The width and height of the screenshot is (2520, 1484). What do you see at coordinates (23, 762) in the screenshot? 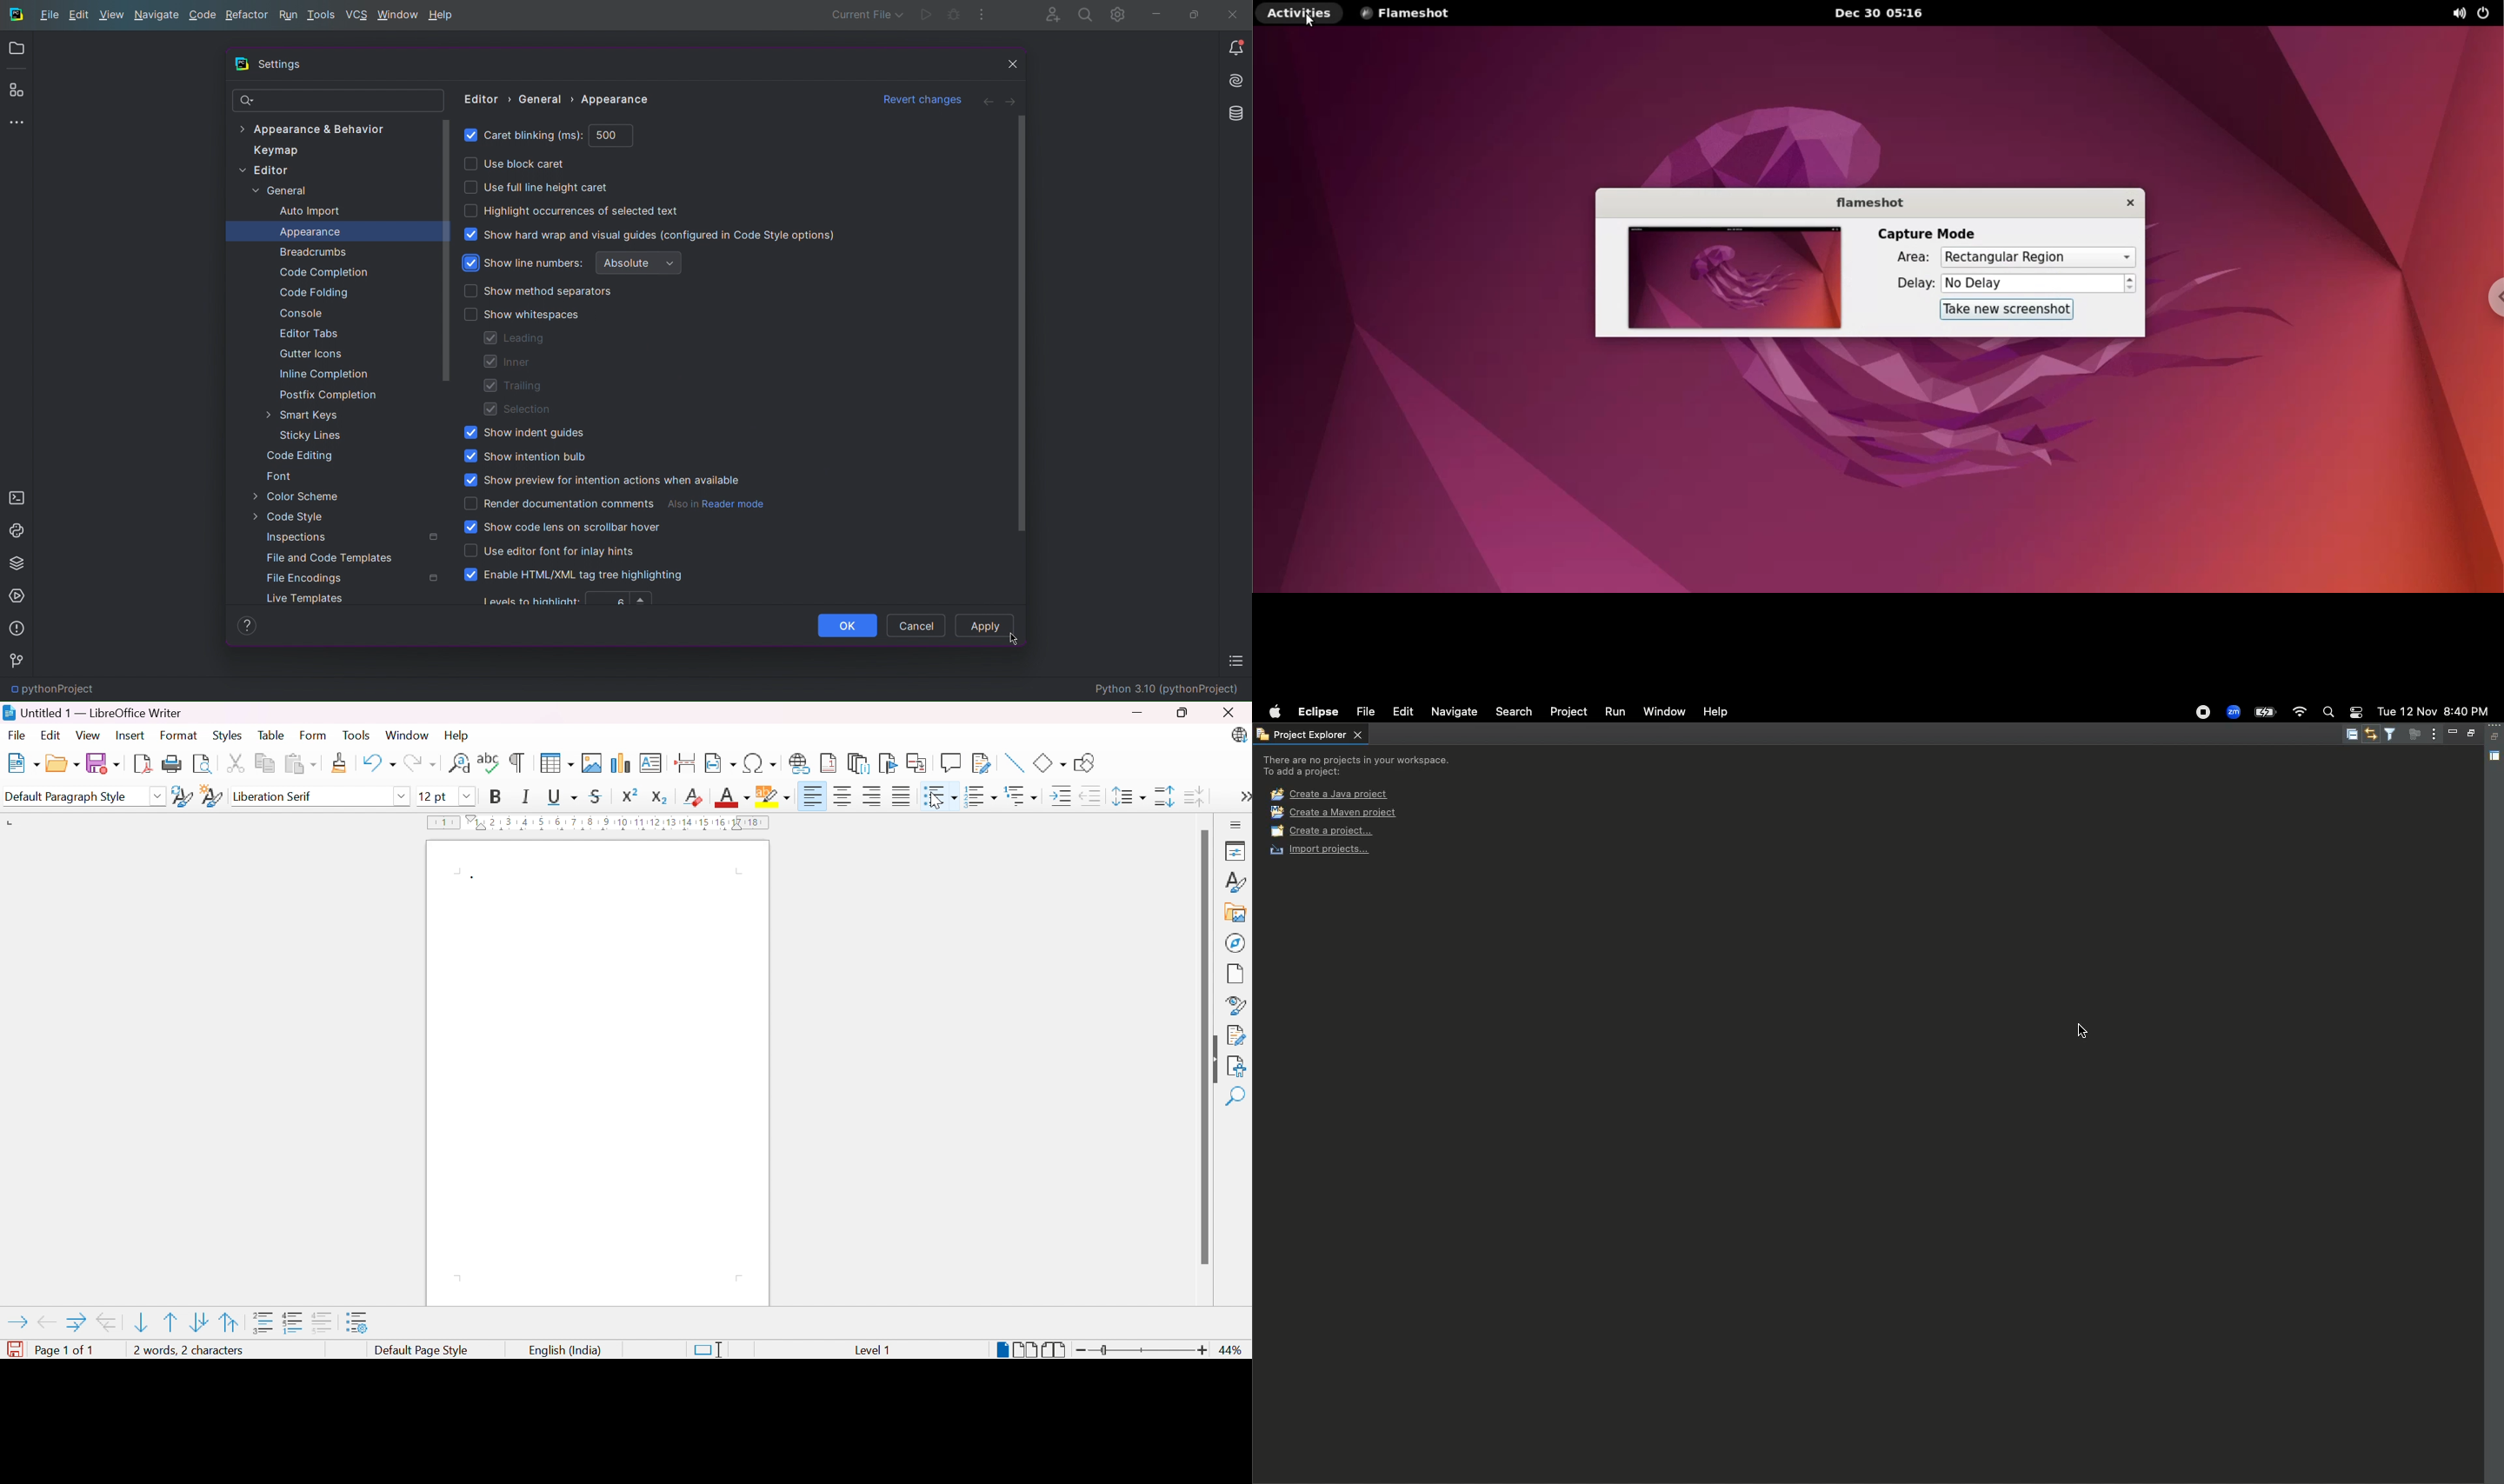
I see `New` at bounding box center [23, 762].